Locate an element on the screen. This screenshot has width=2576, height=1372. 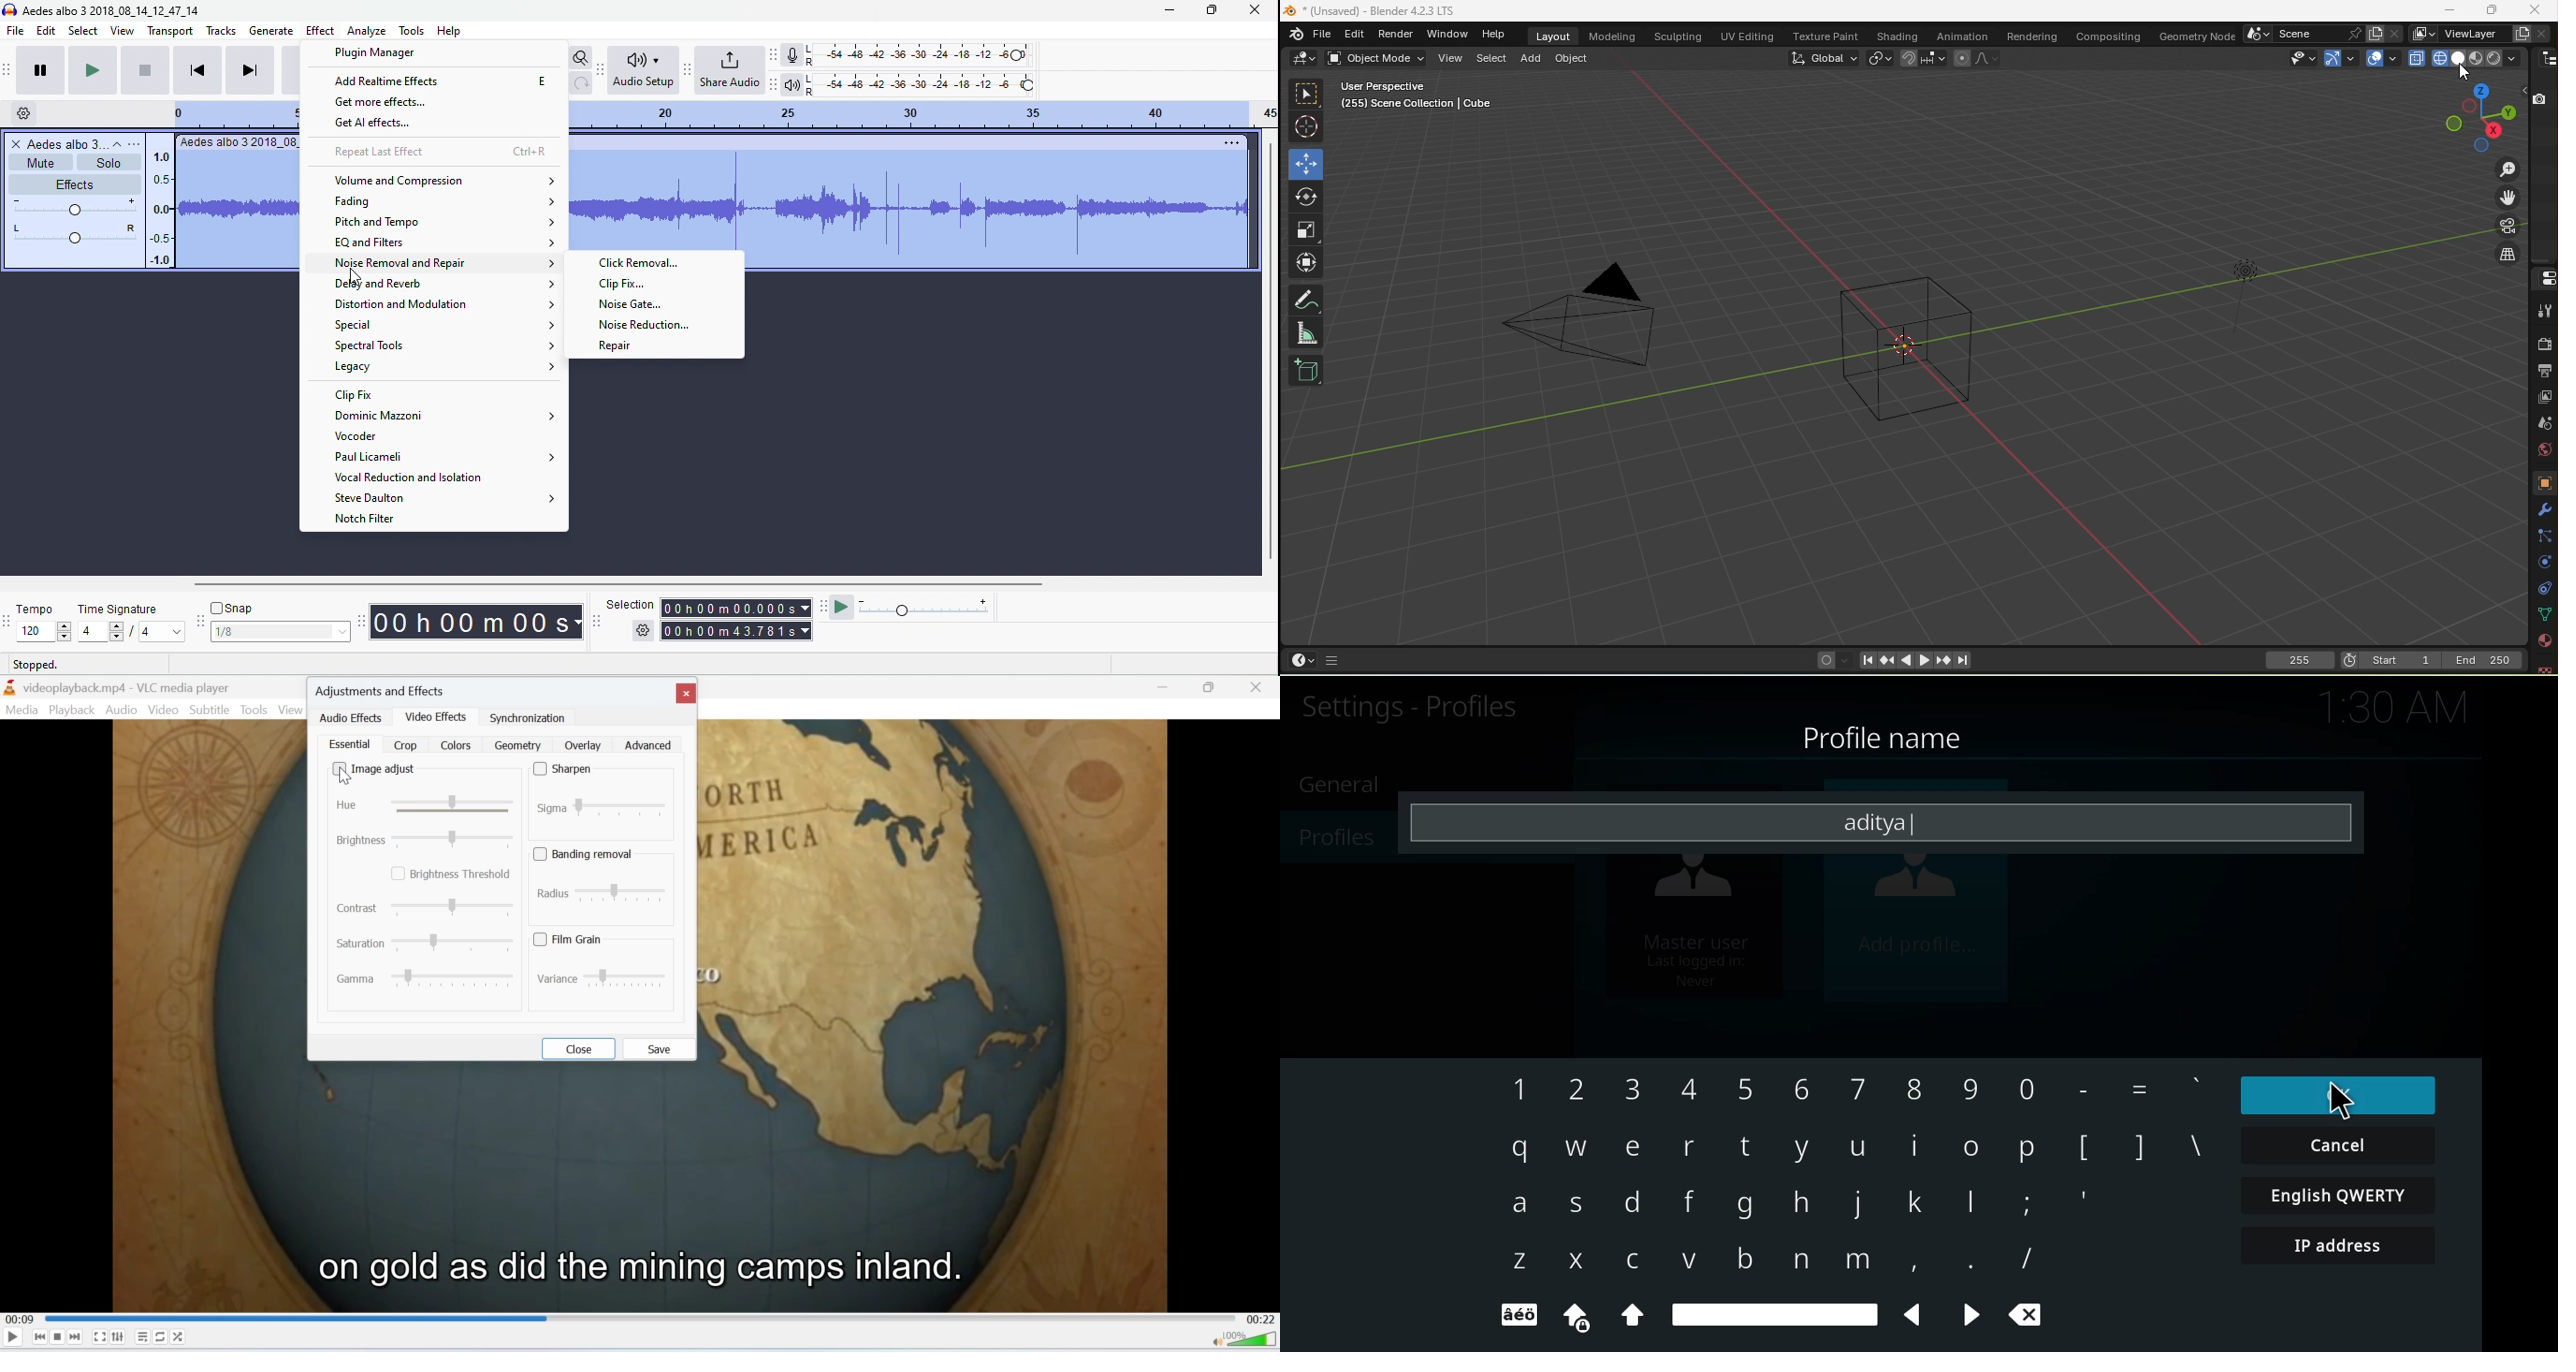
transport is located at coordinates (169, 31).